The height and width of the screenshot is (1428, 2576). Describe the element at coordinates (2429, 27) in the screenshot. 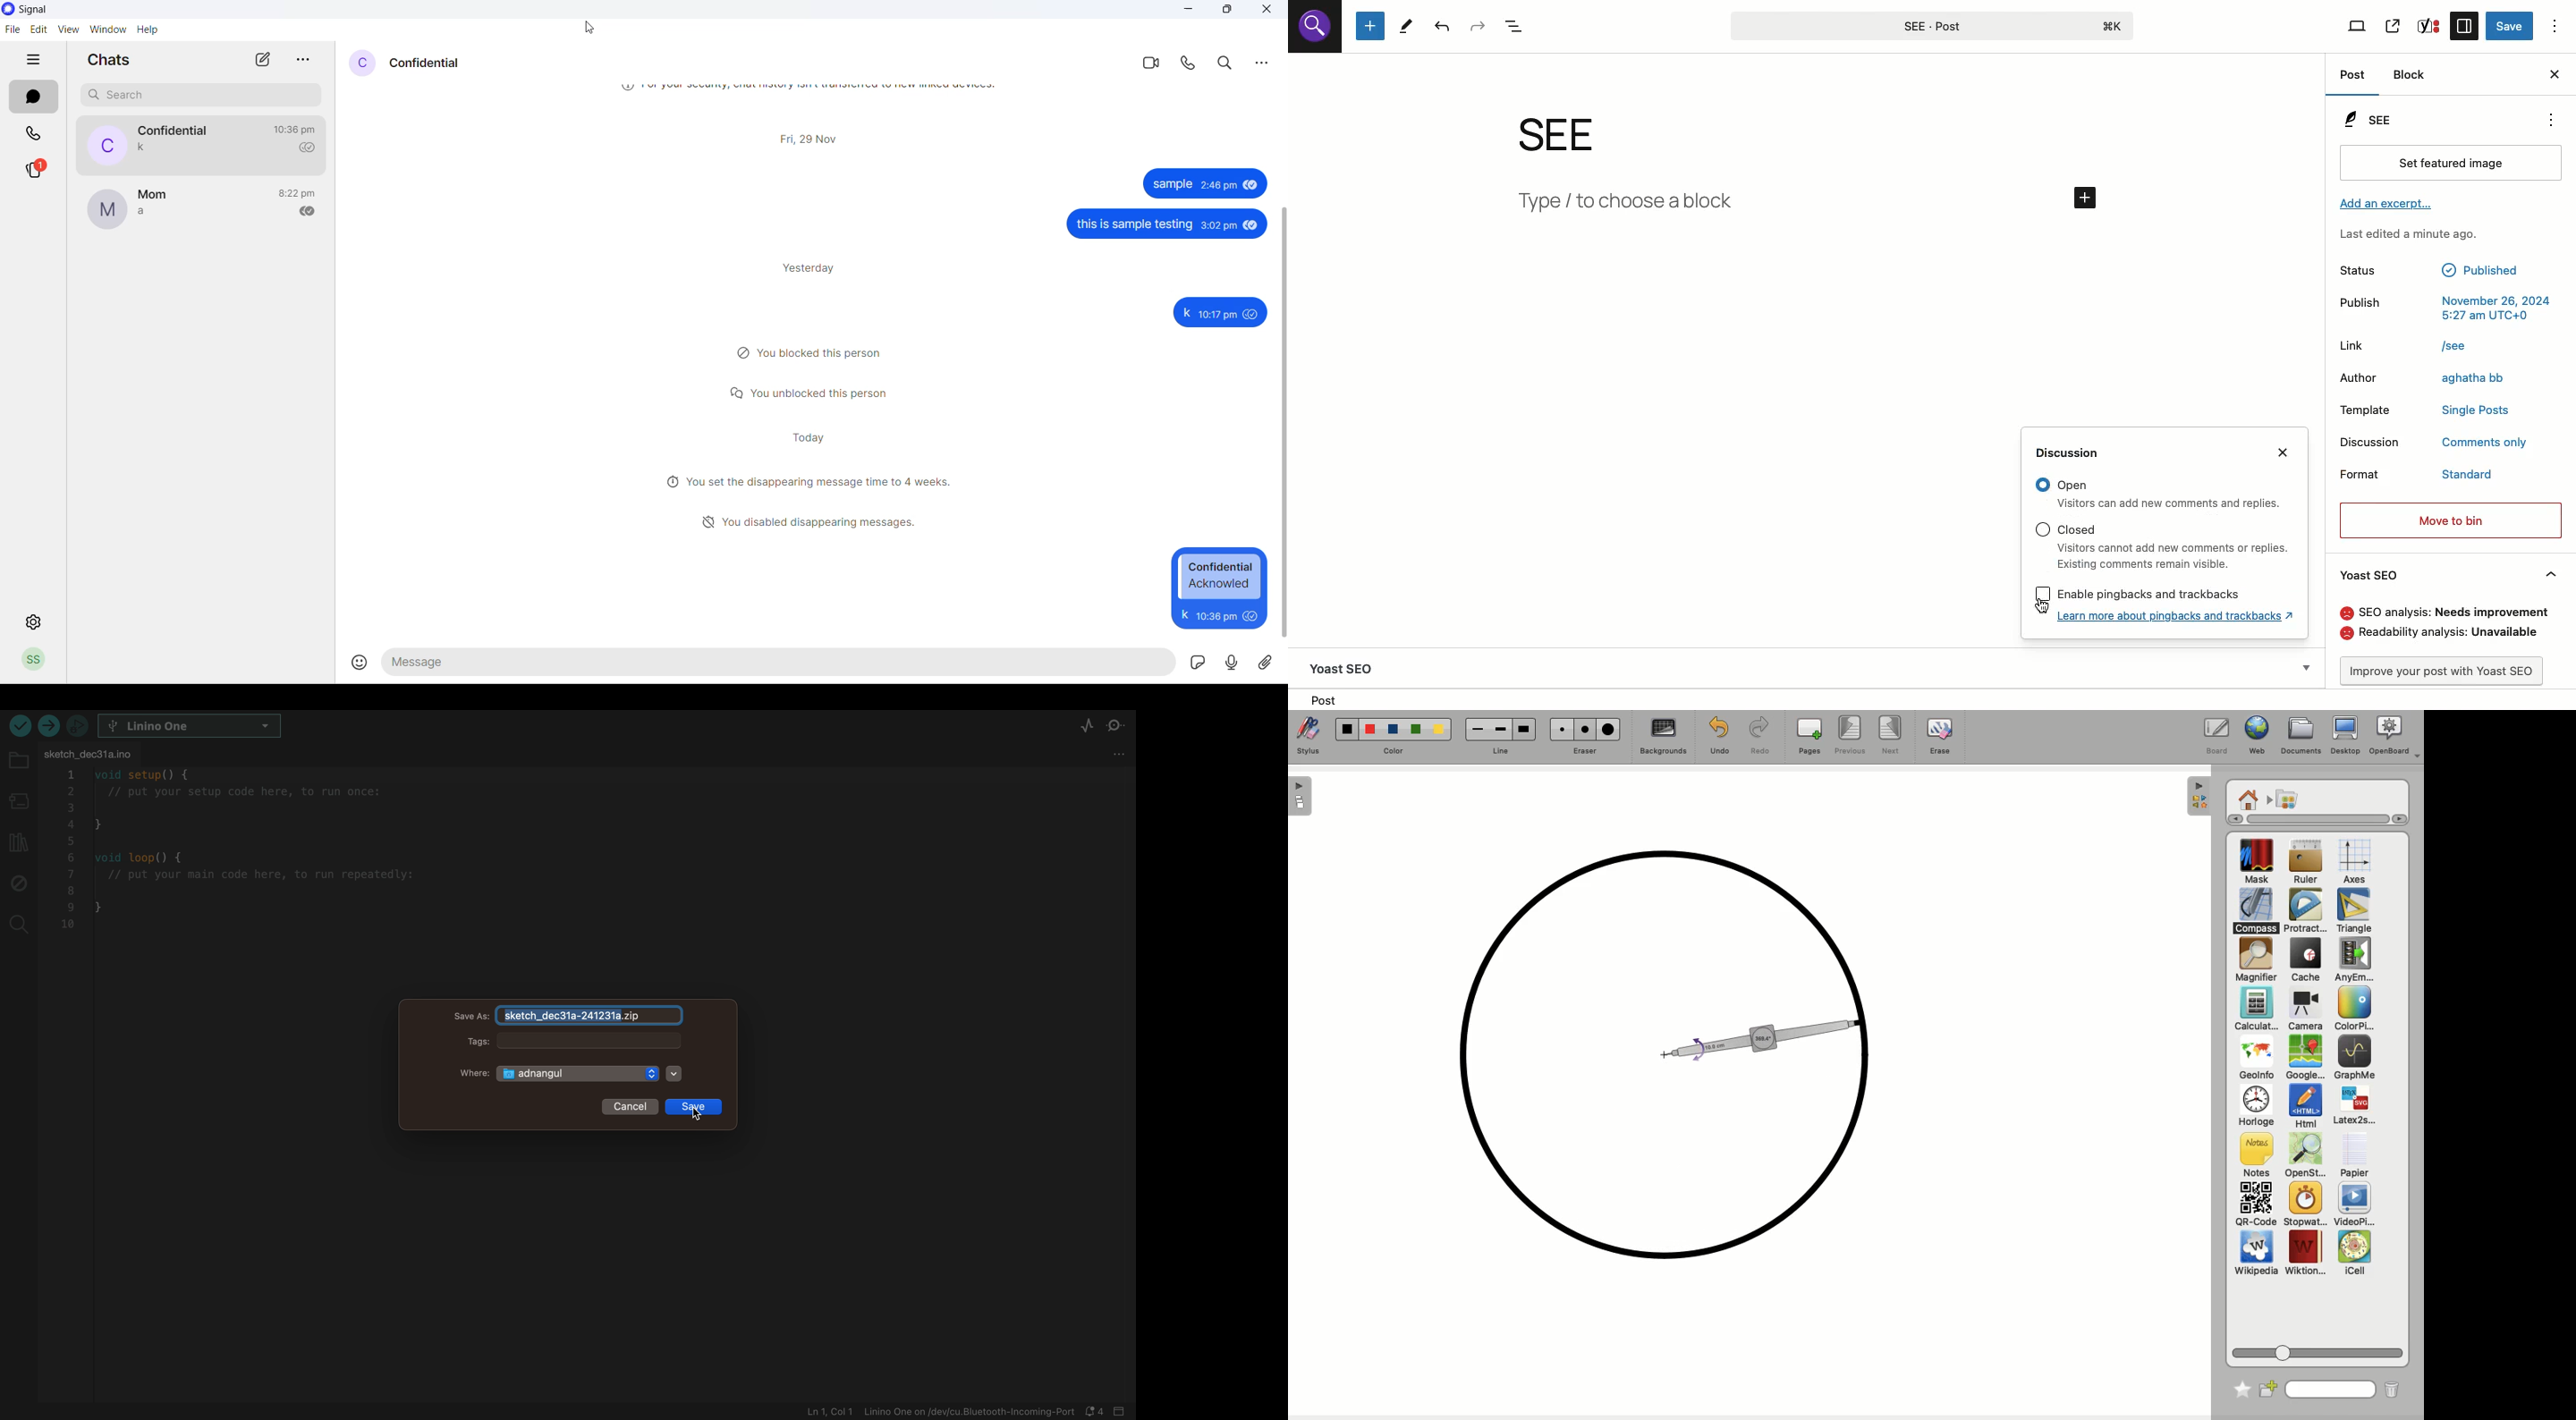

I see `Yoast` at that location.